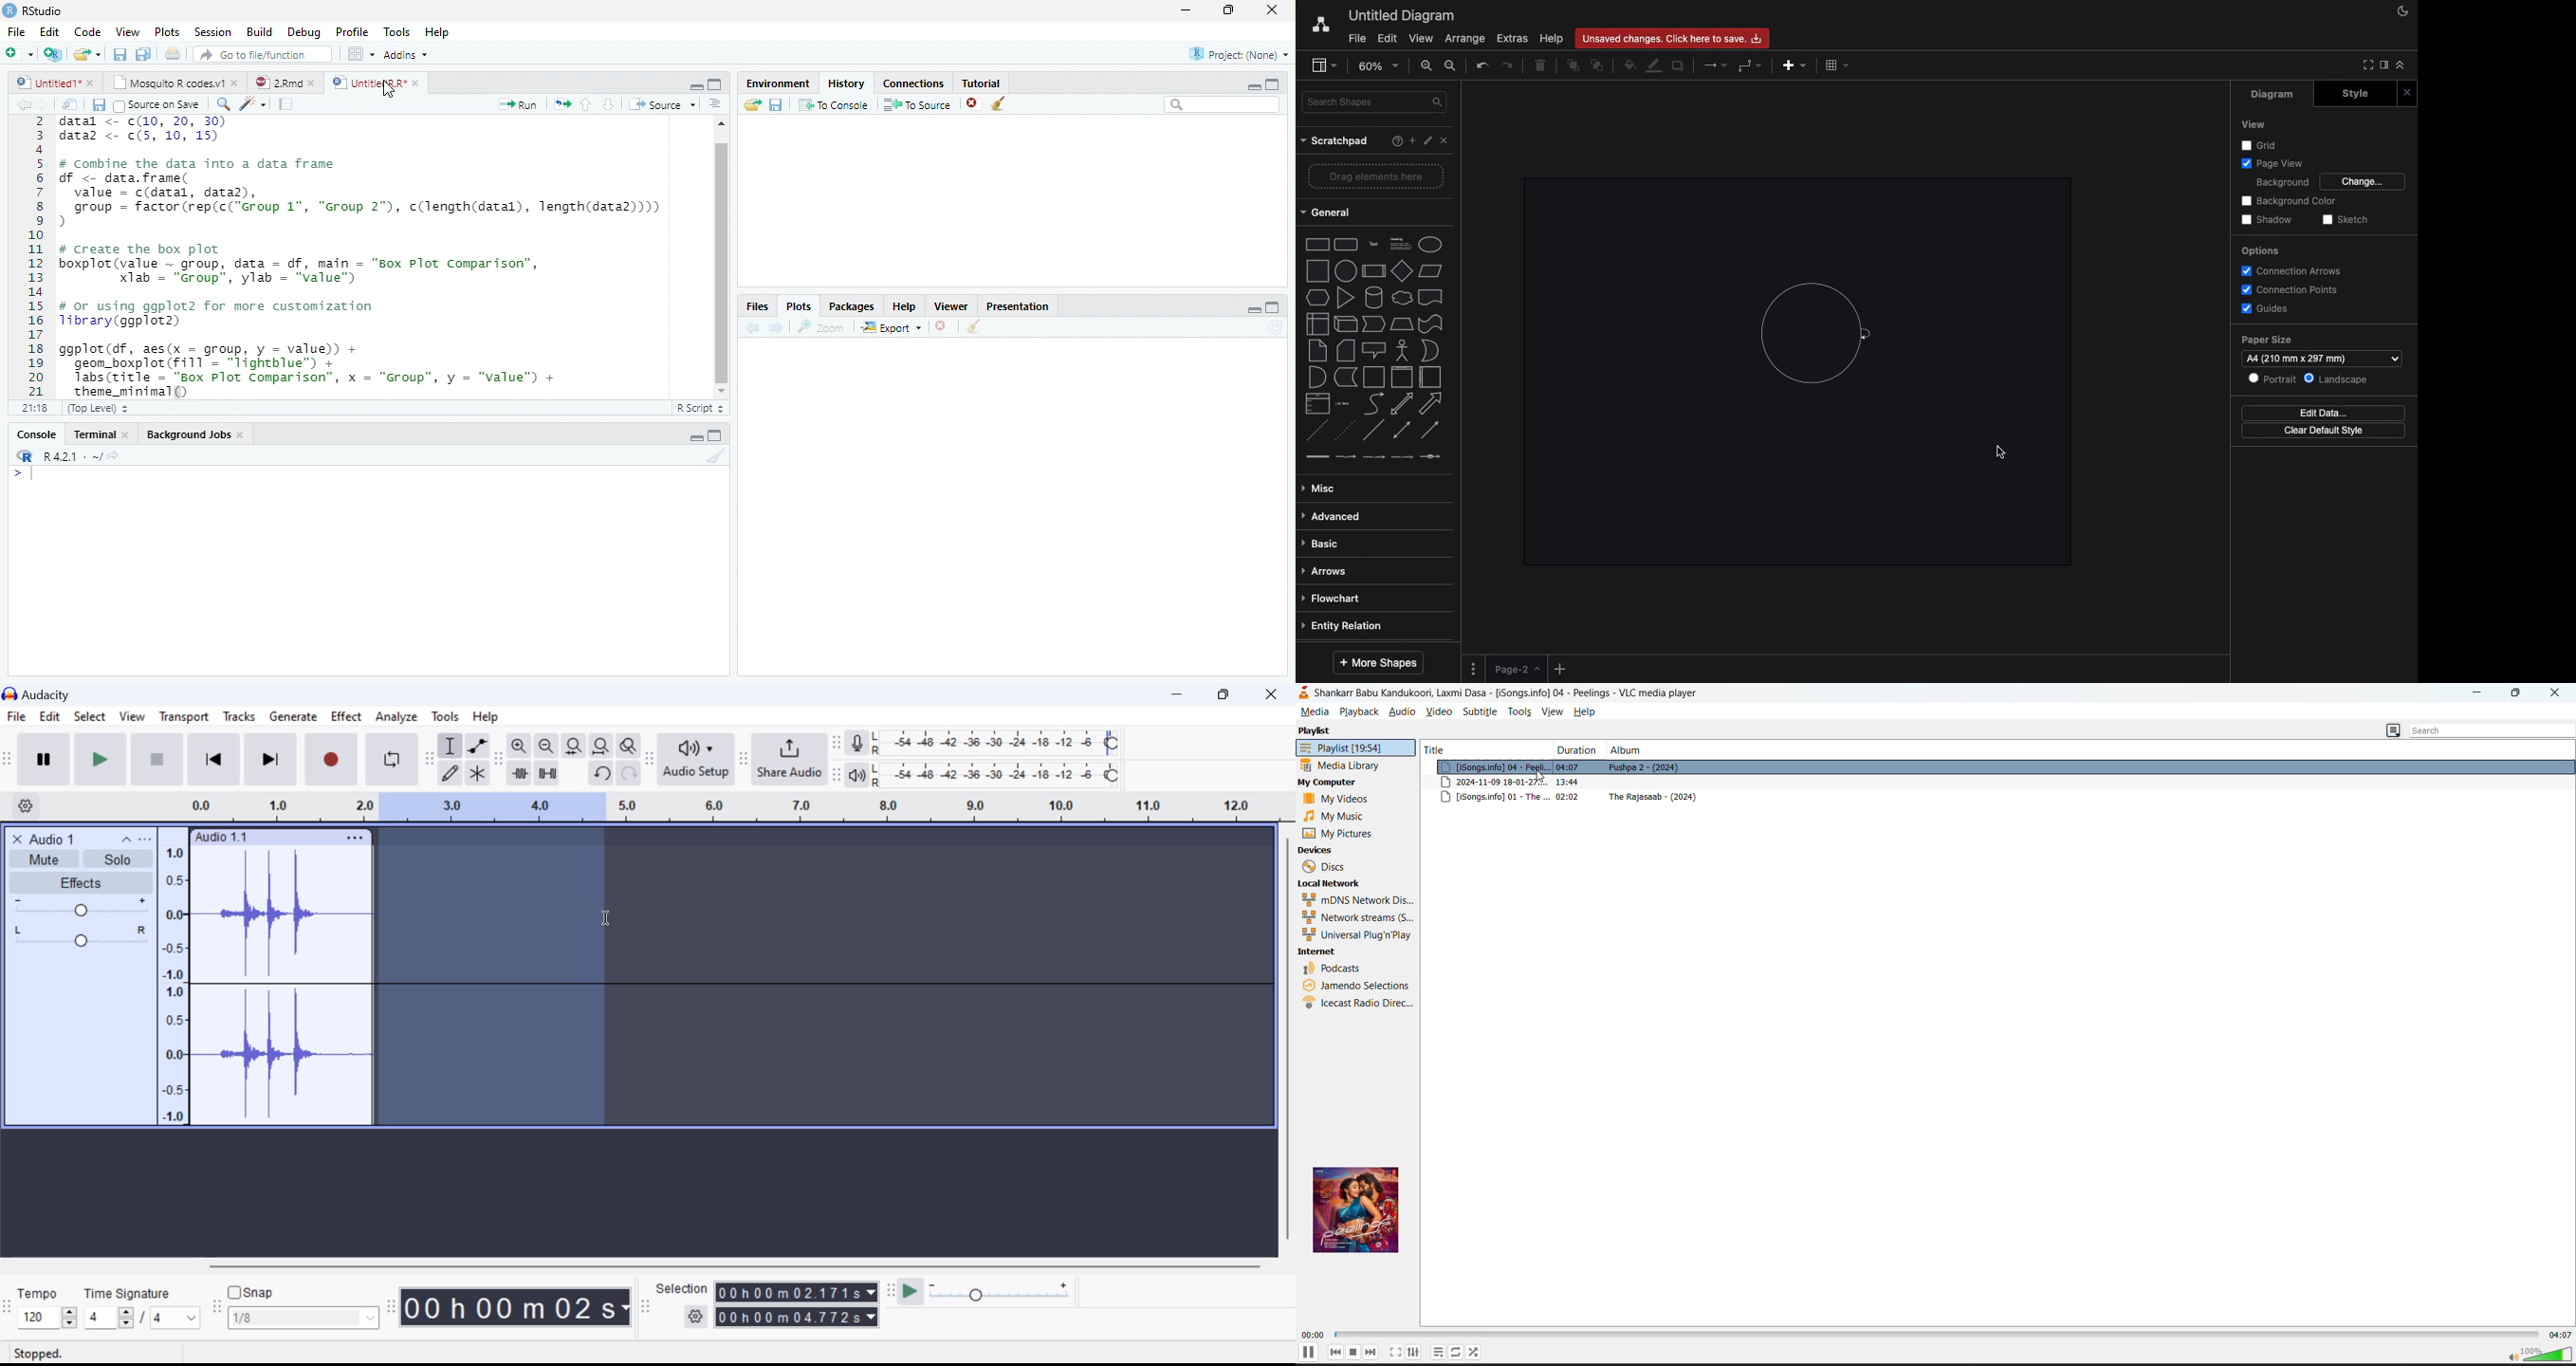  What do you see at coordinates (19, 54) in the screenshot?
I see `New file` at bounding box center [19, 54].